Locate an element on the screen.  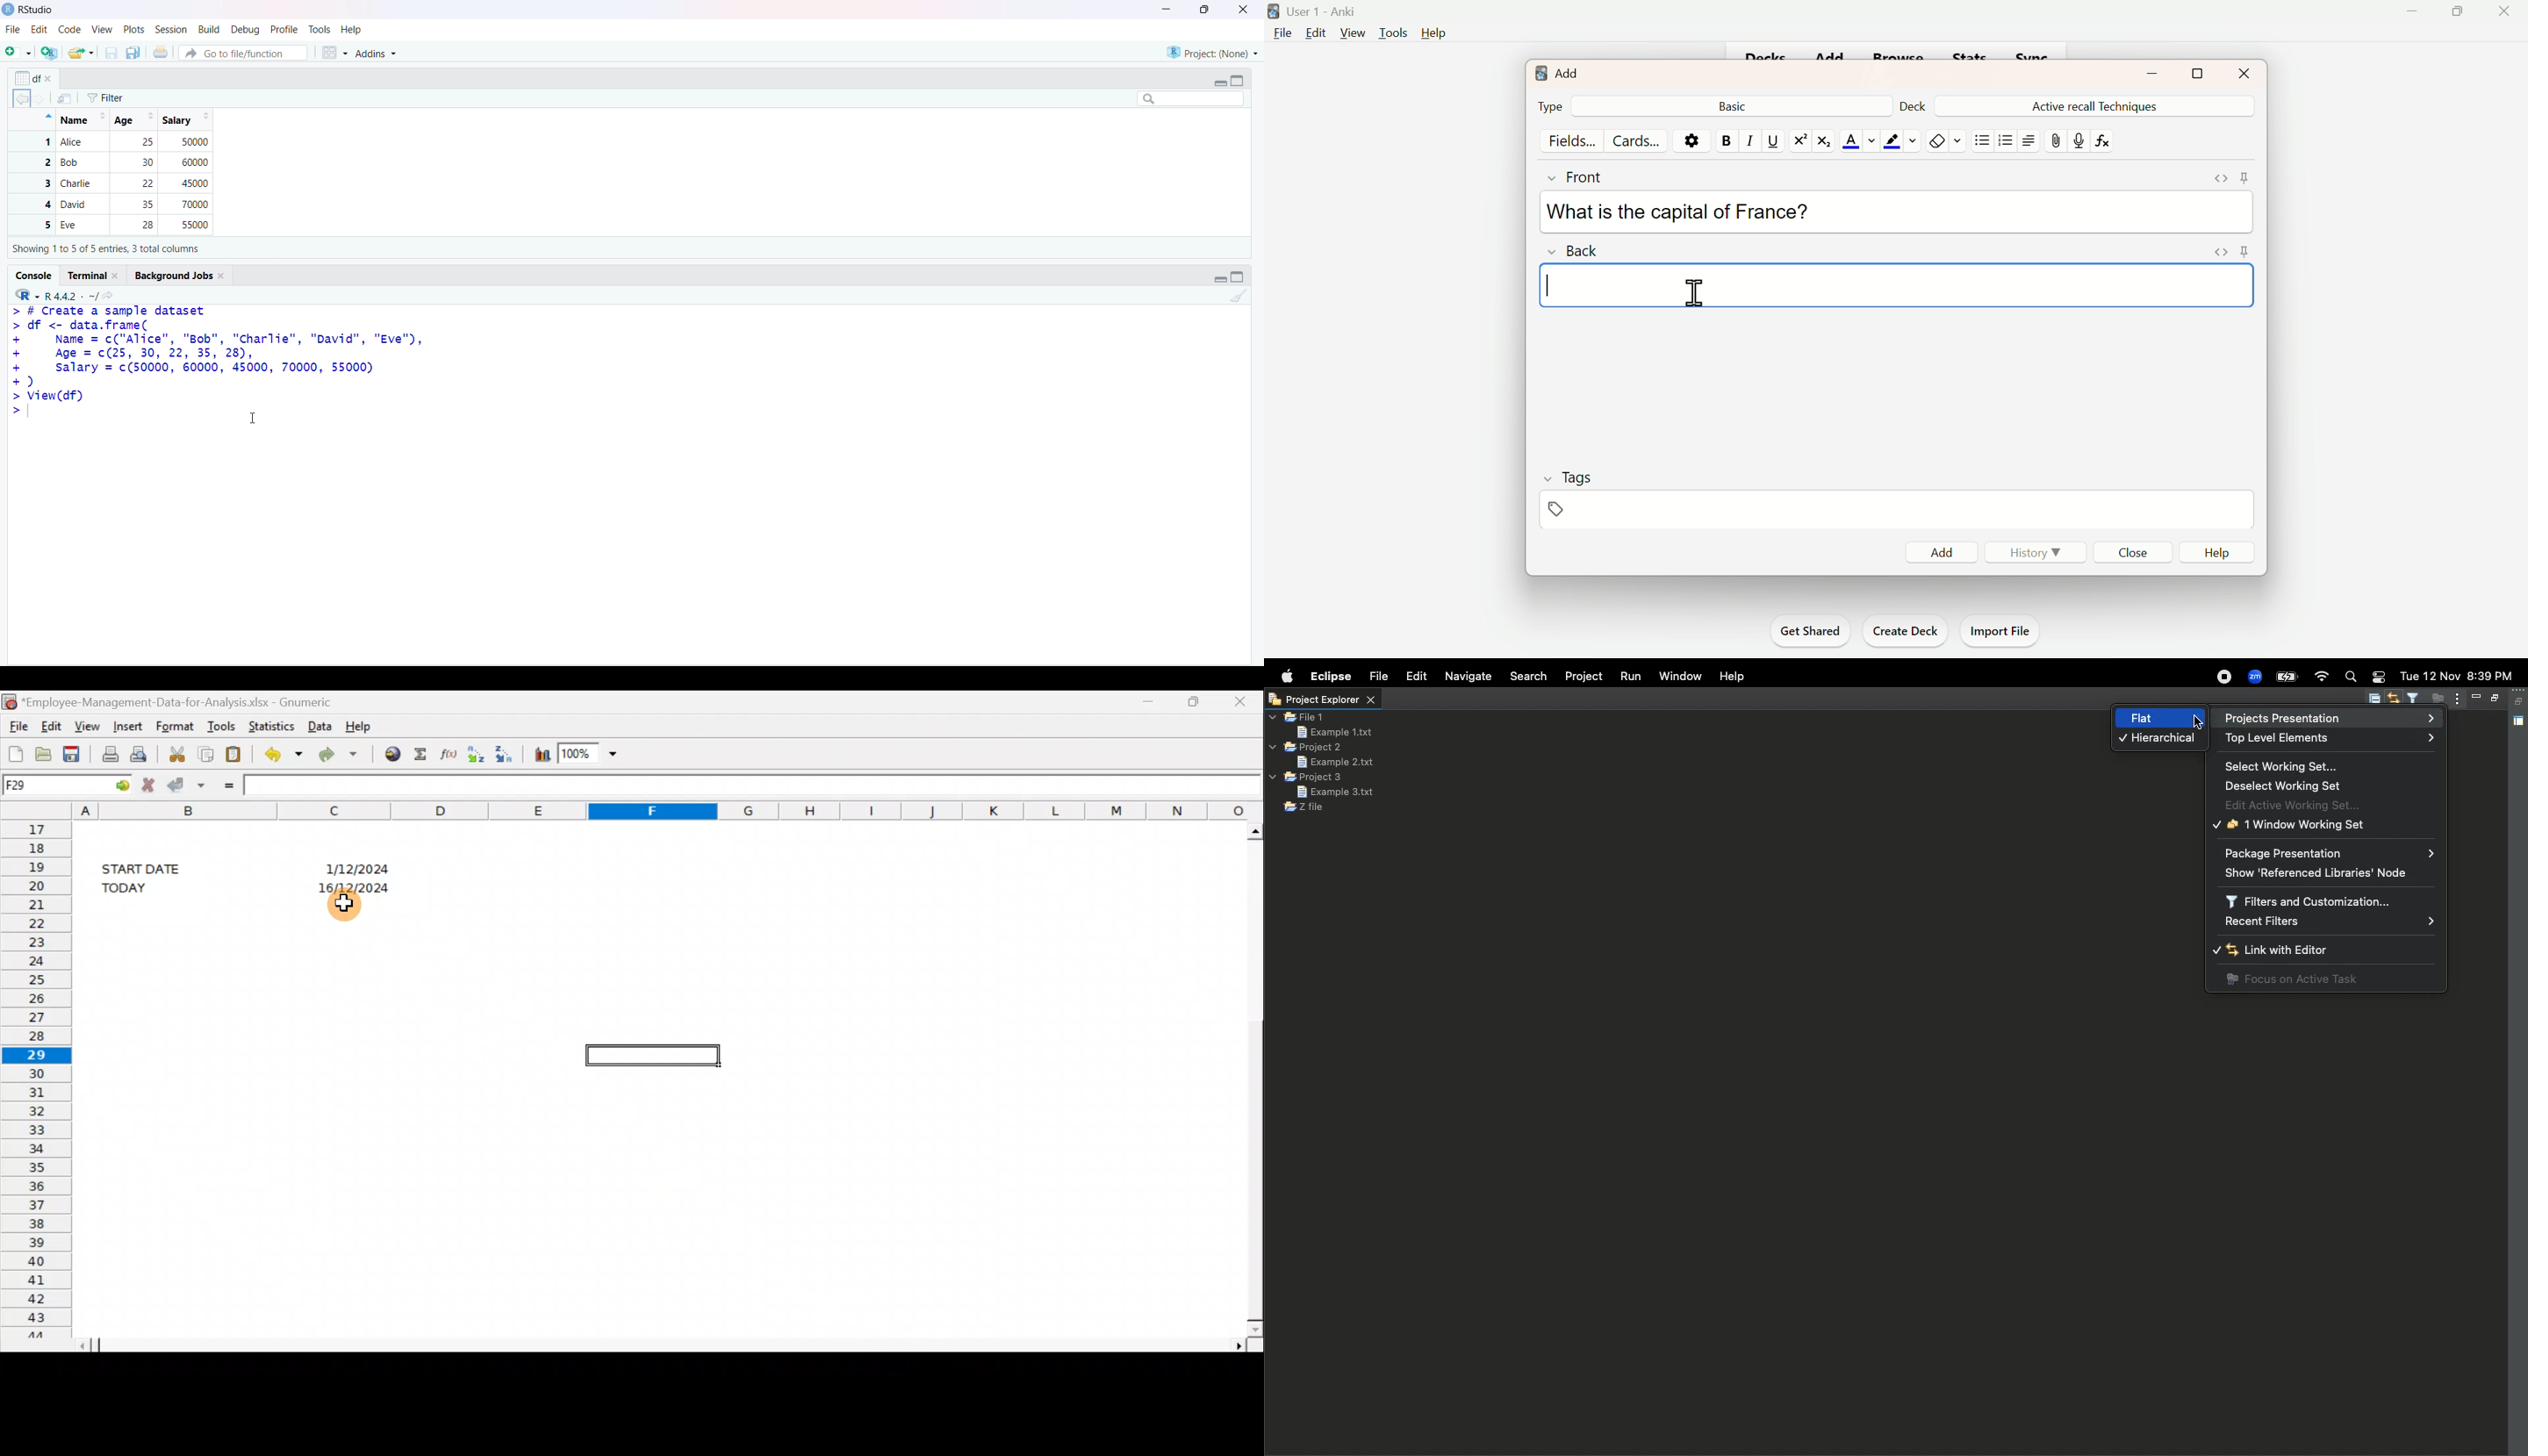
build is located at coordinates (210, 30).